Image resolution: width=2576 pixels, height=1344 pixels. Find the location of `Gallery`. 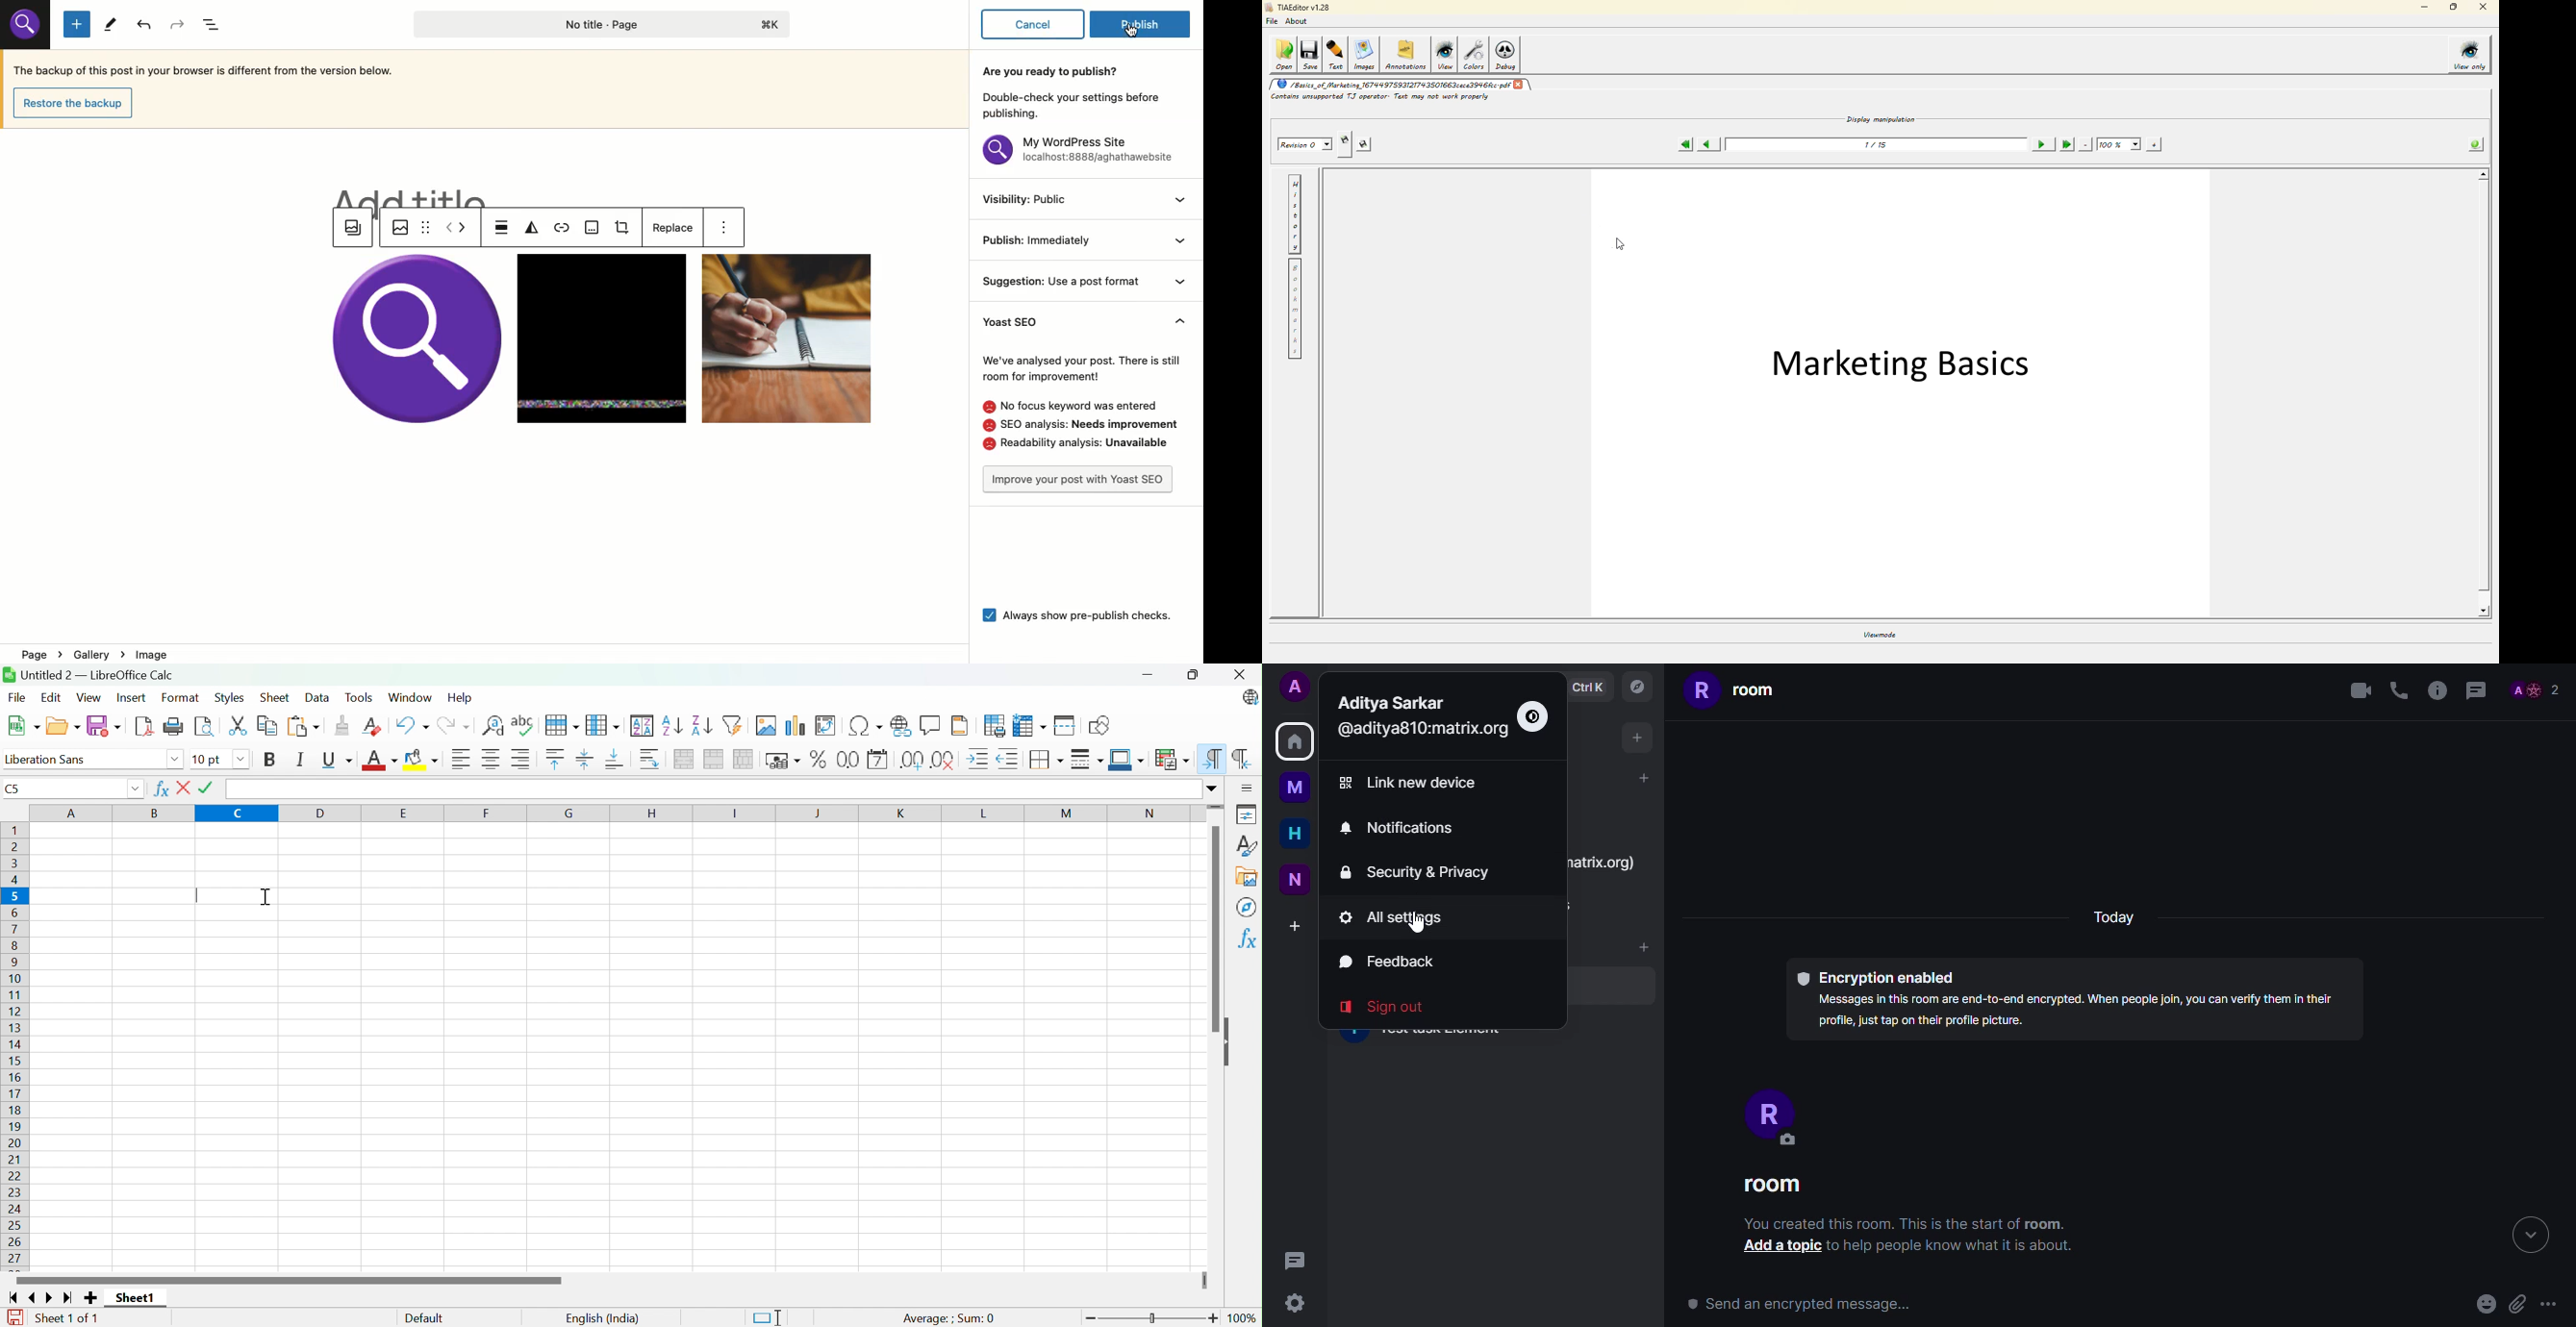

Gallery is located at coordinates (1250, 877).